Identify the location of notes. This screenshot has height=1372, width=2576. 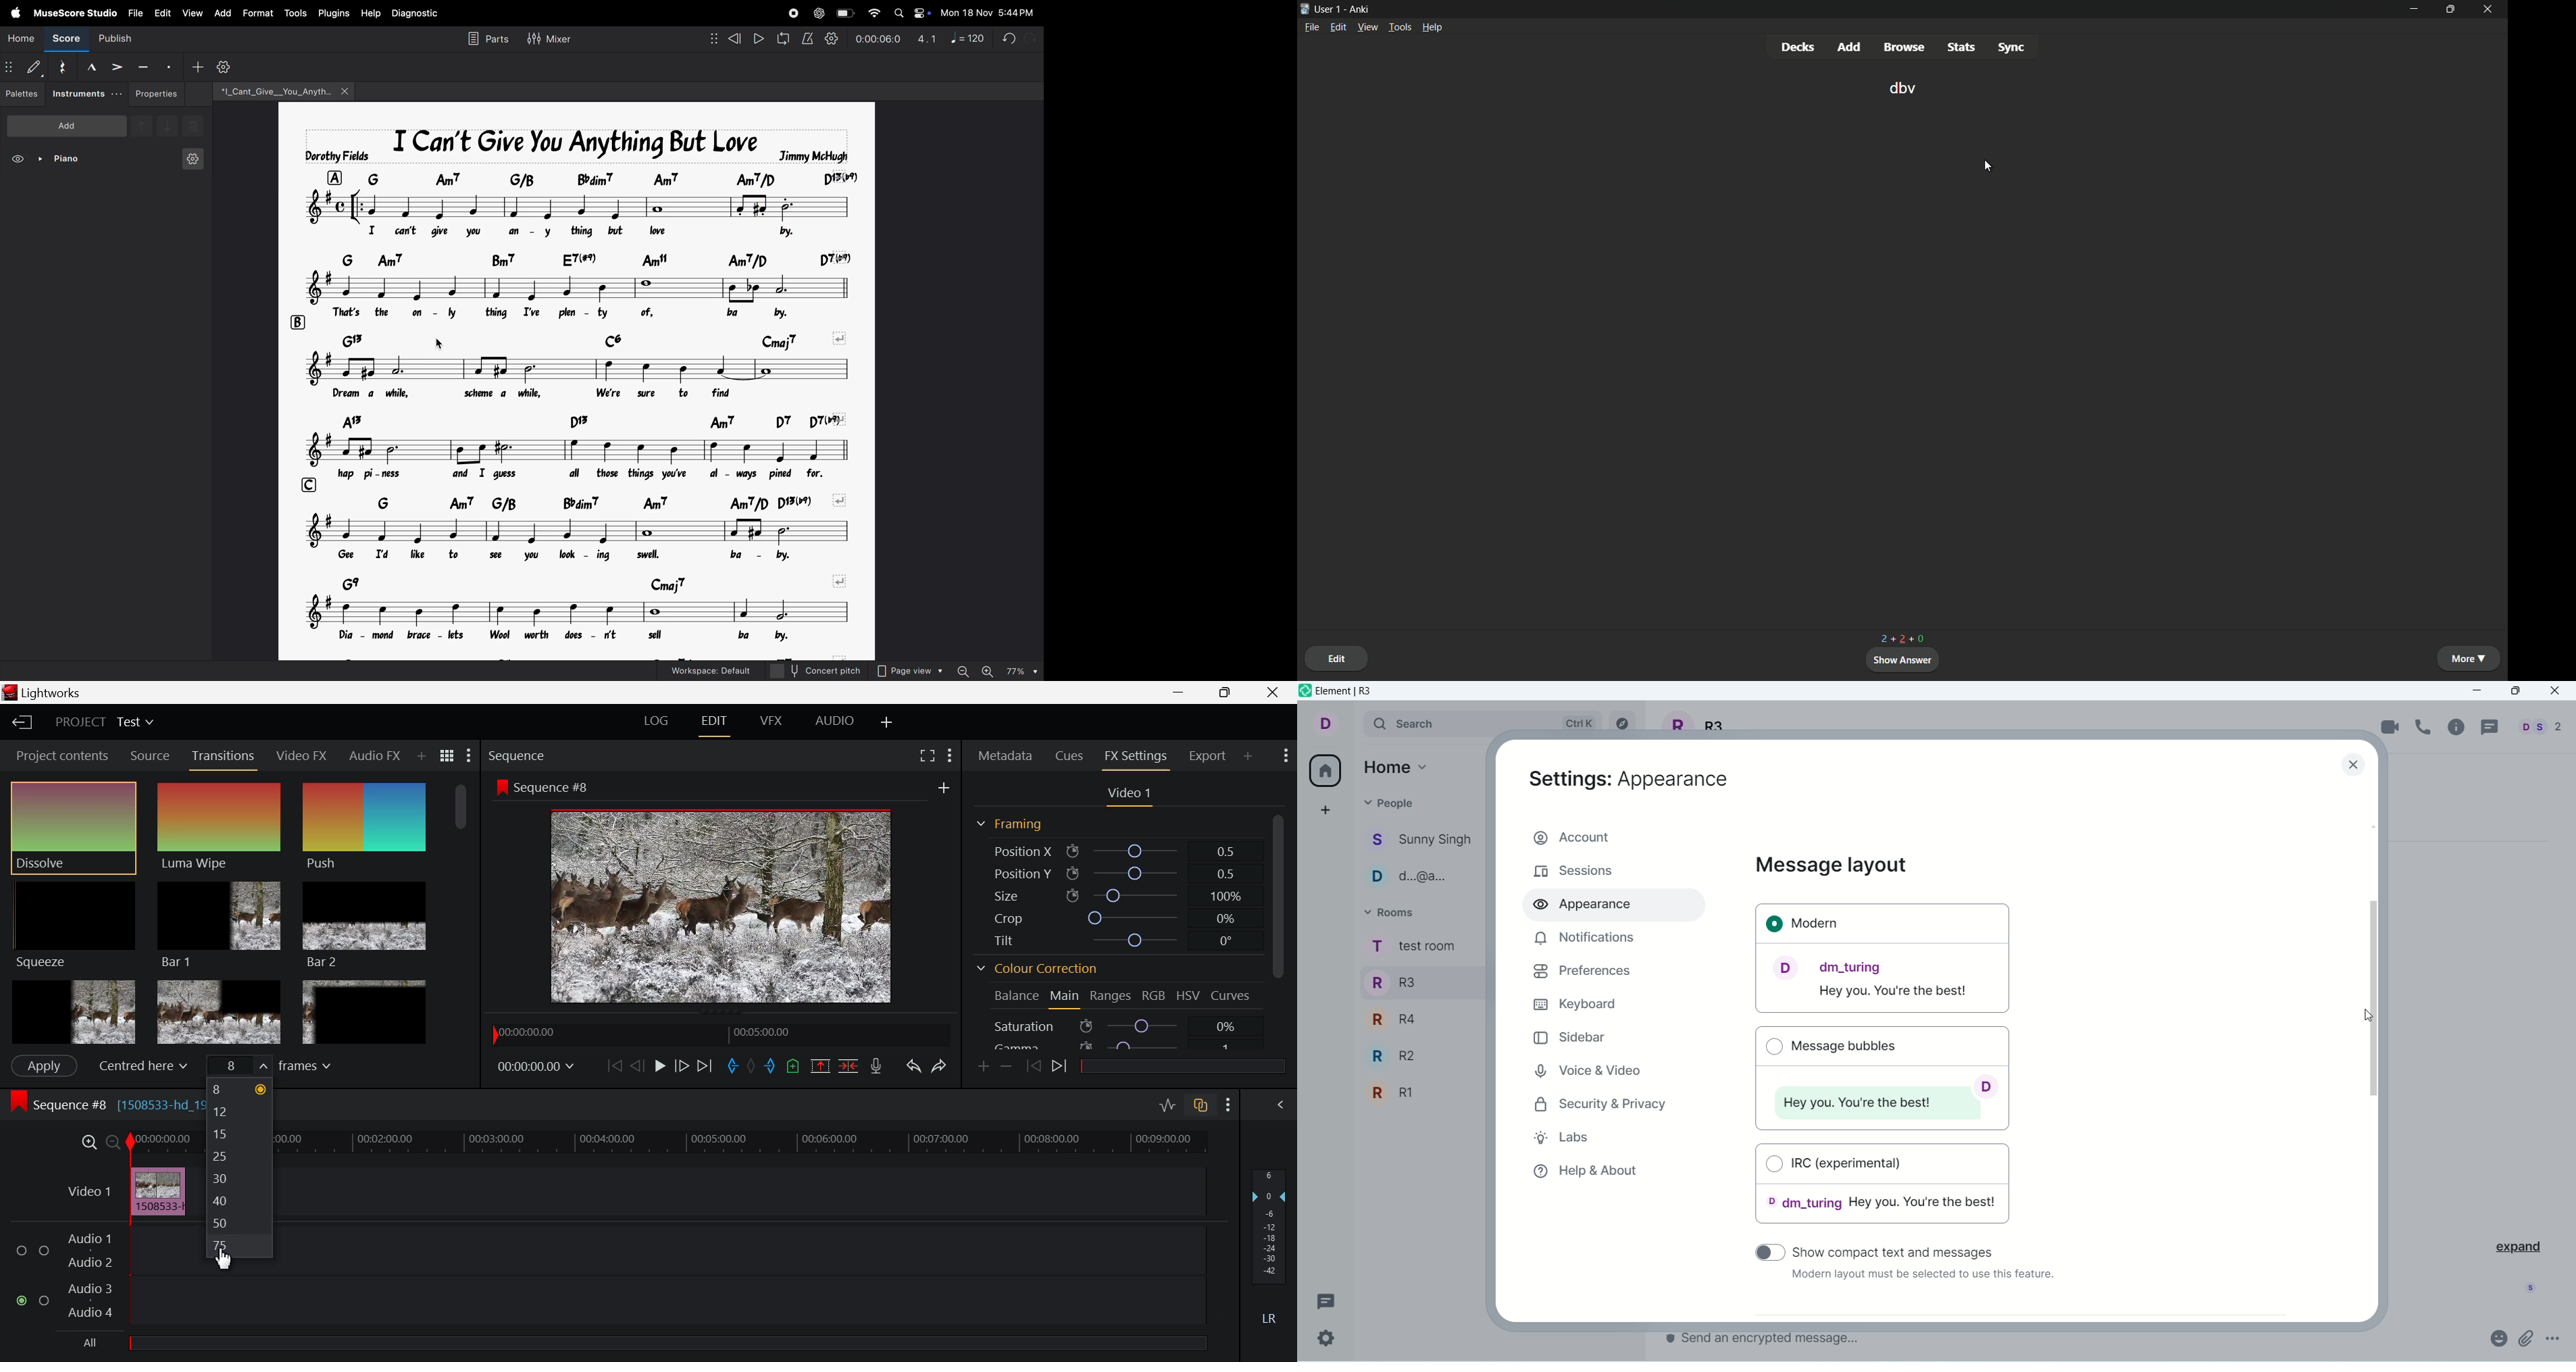
(574, 612).